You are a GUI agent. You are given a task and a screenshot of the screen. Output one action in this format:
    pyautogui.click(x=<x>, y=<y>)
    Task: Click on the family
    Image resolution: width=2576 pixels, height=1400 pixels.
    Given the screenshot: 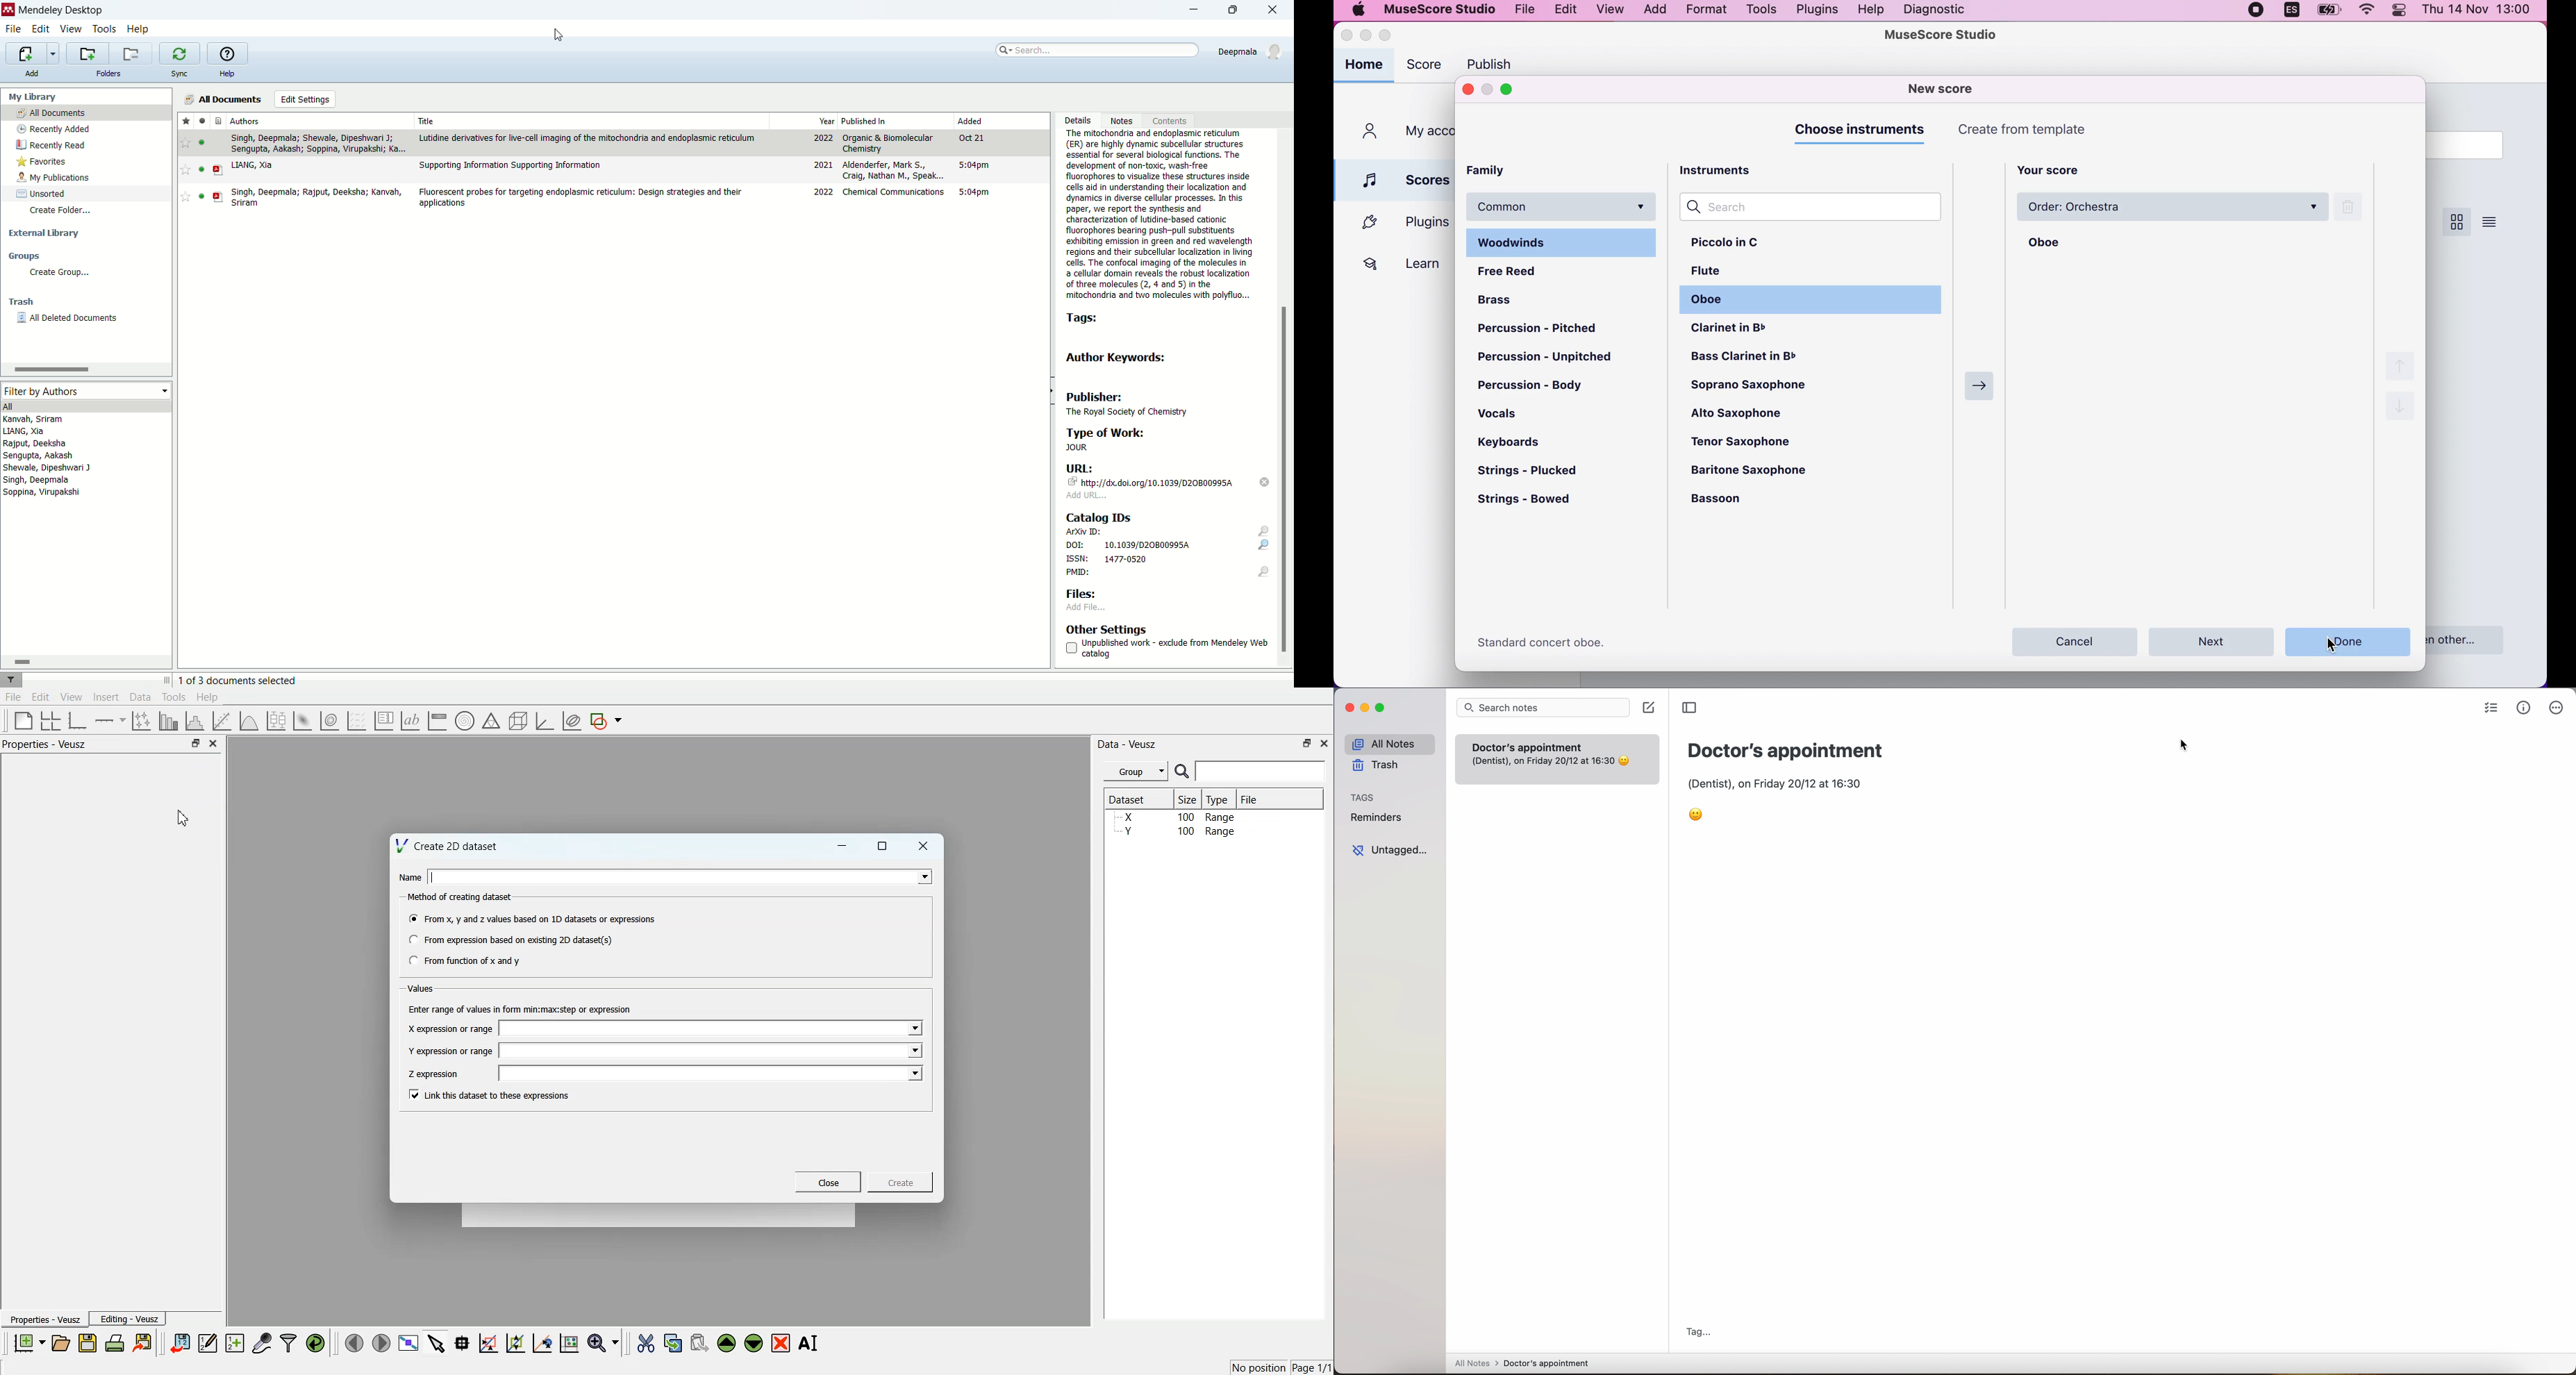 What is the action you would take?
    pyautogui.click(x=1494, y=170)
    